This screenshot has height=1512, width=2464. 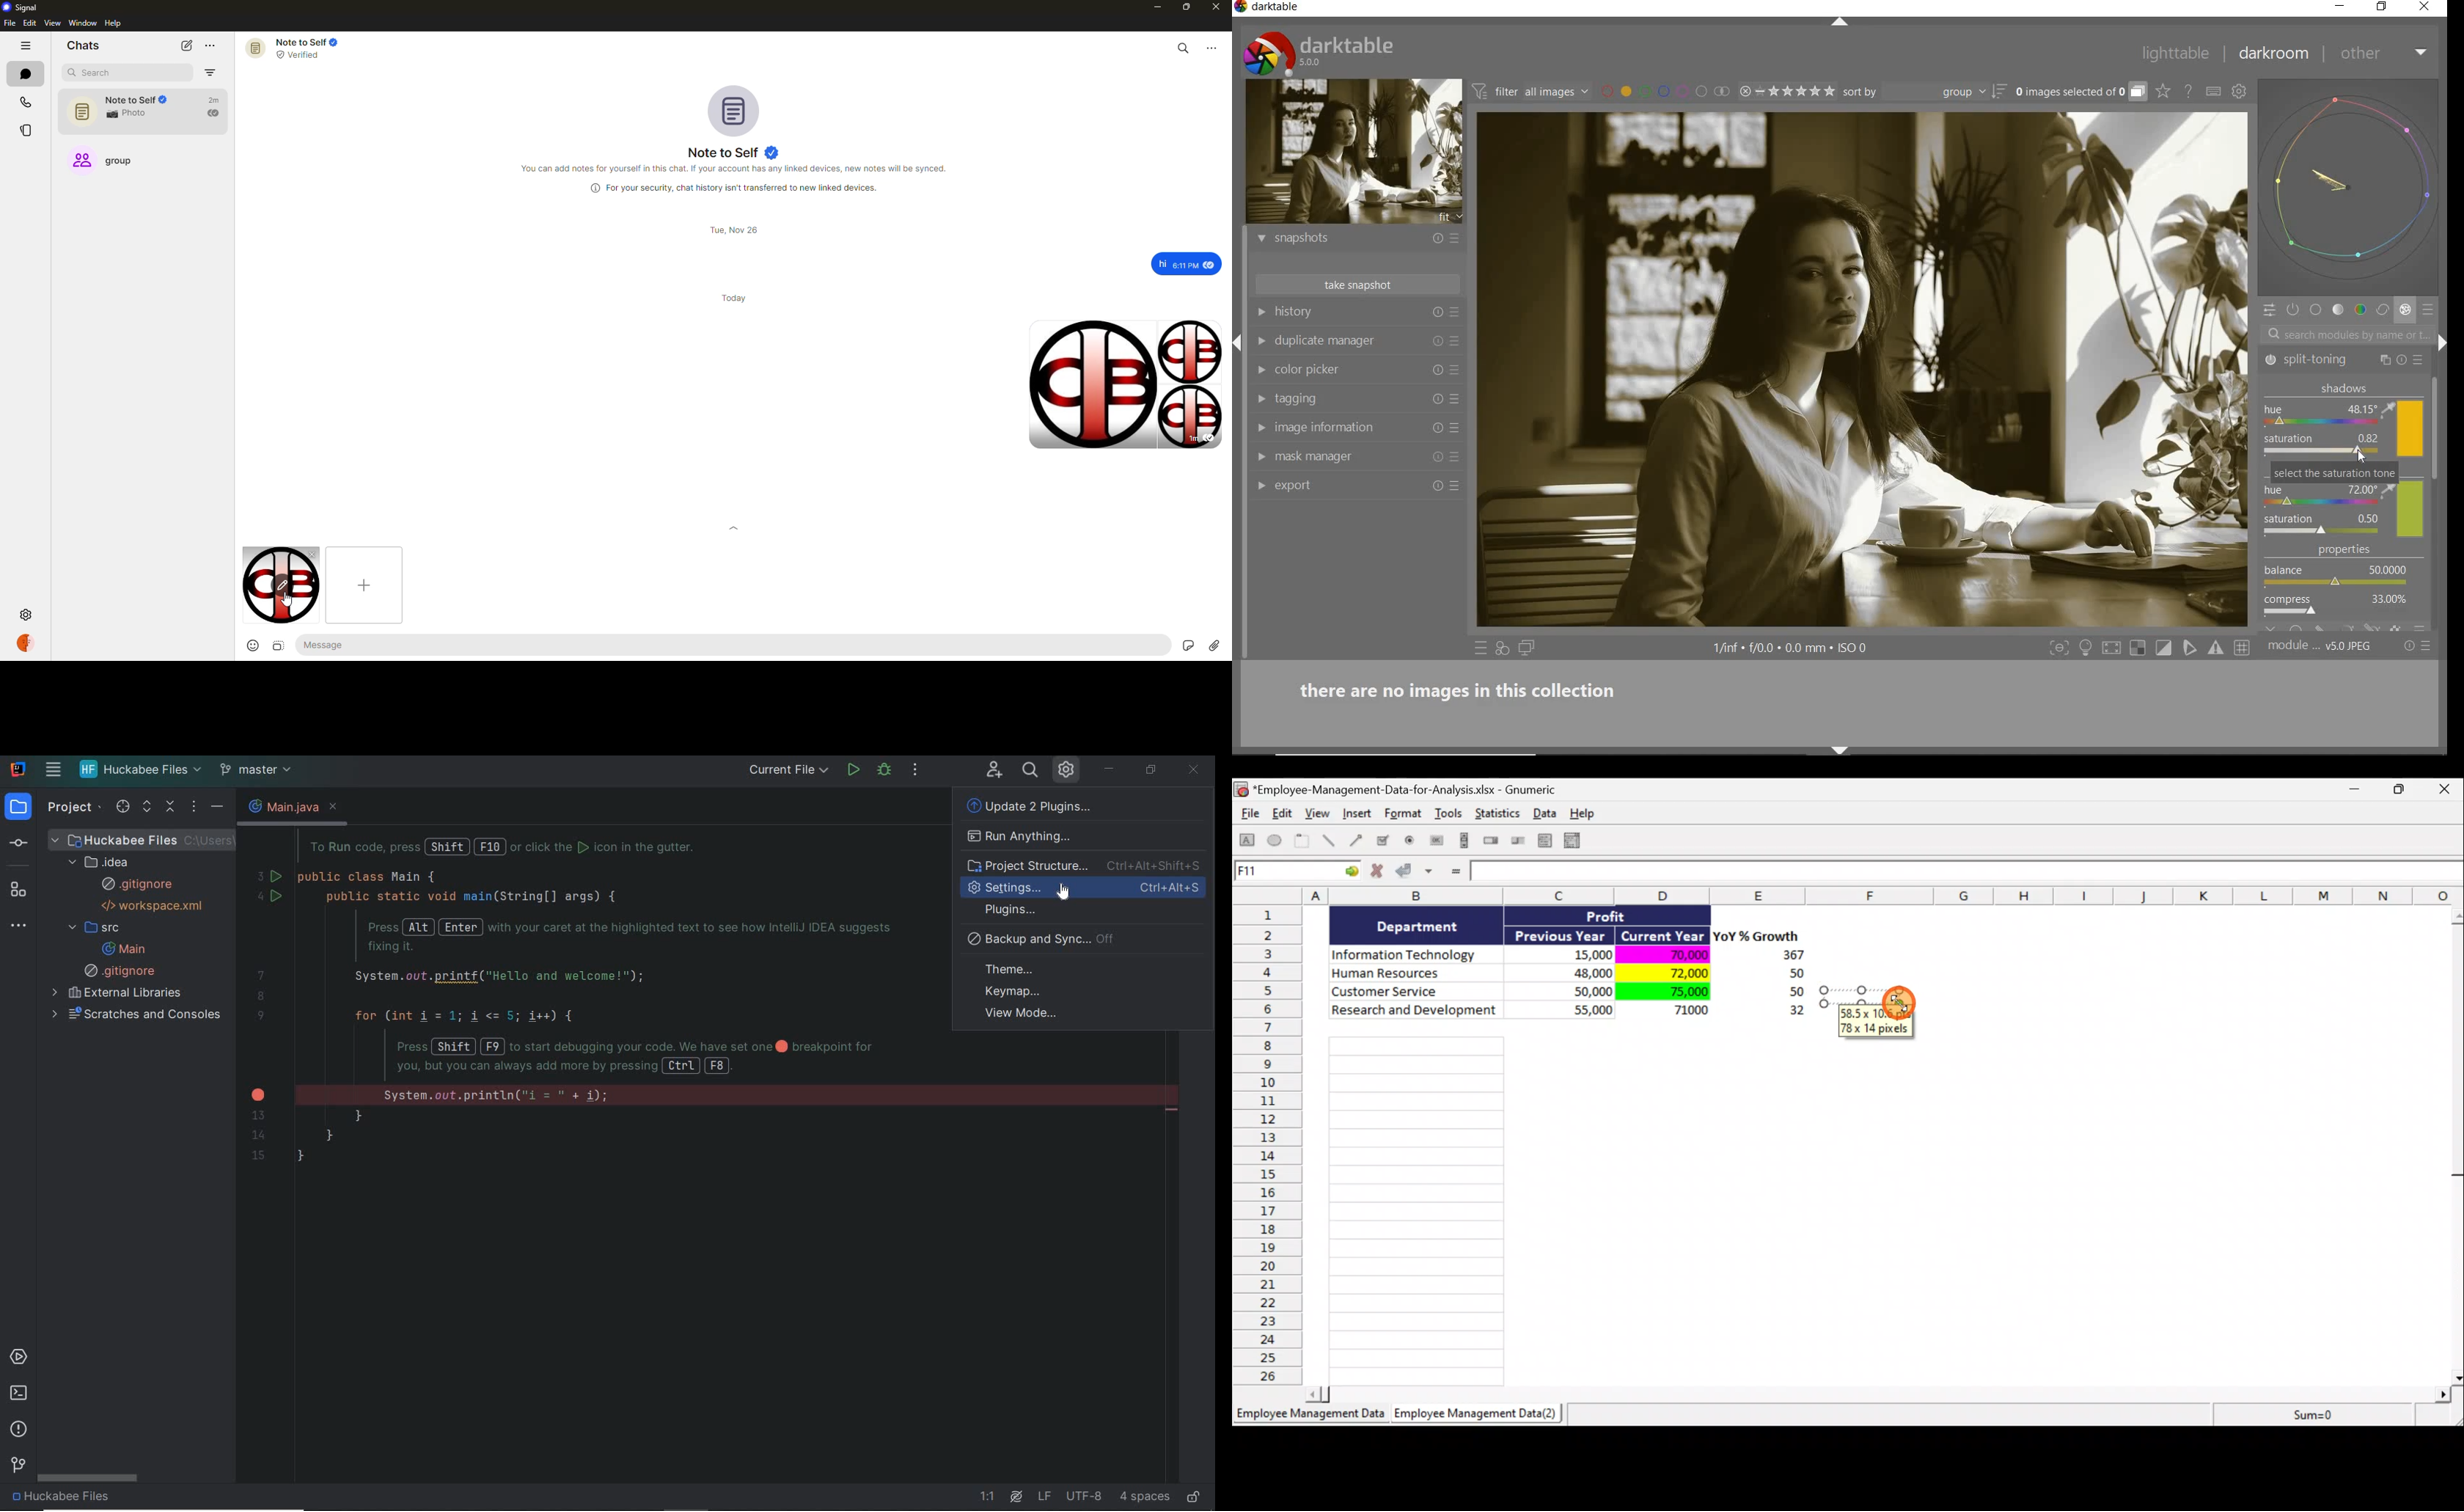 I want to click on open online help, so click(x=2188, y=90).